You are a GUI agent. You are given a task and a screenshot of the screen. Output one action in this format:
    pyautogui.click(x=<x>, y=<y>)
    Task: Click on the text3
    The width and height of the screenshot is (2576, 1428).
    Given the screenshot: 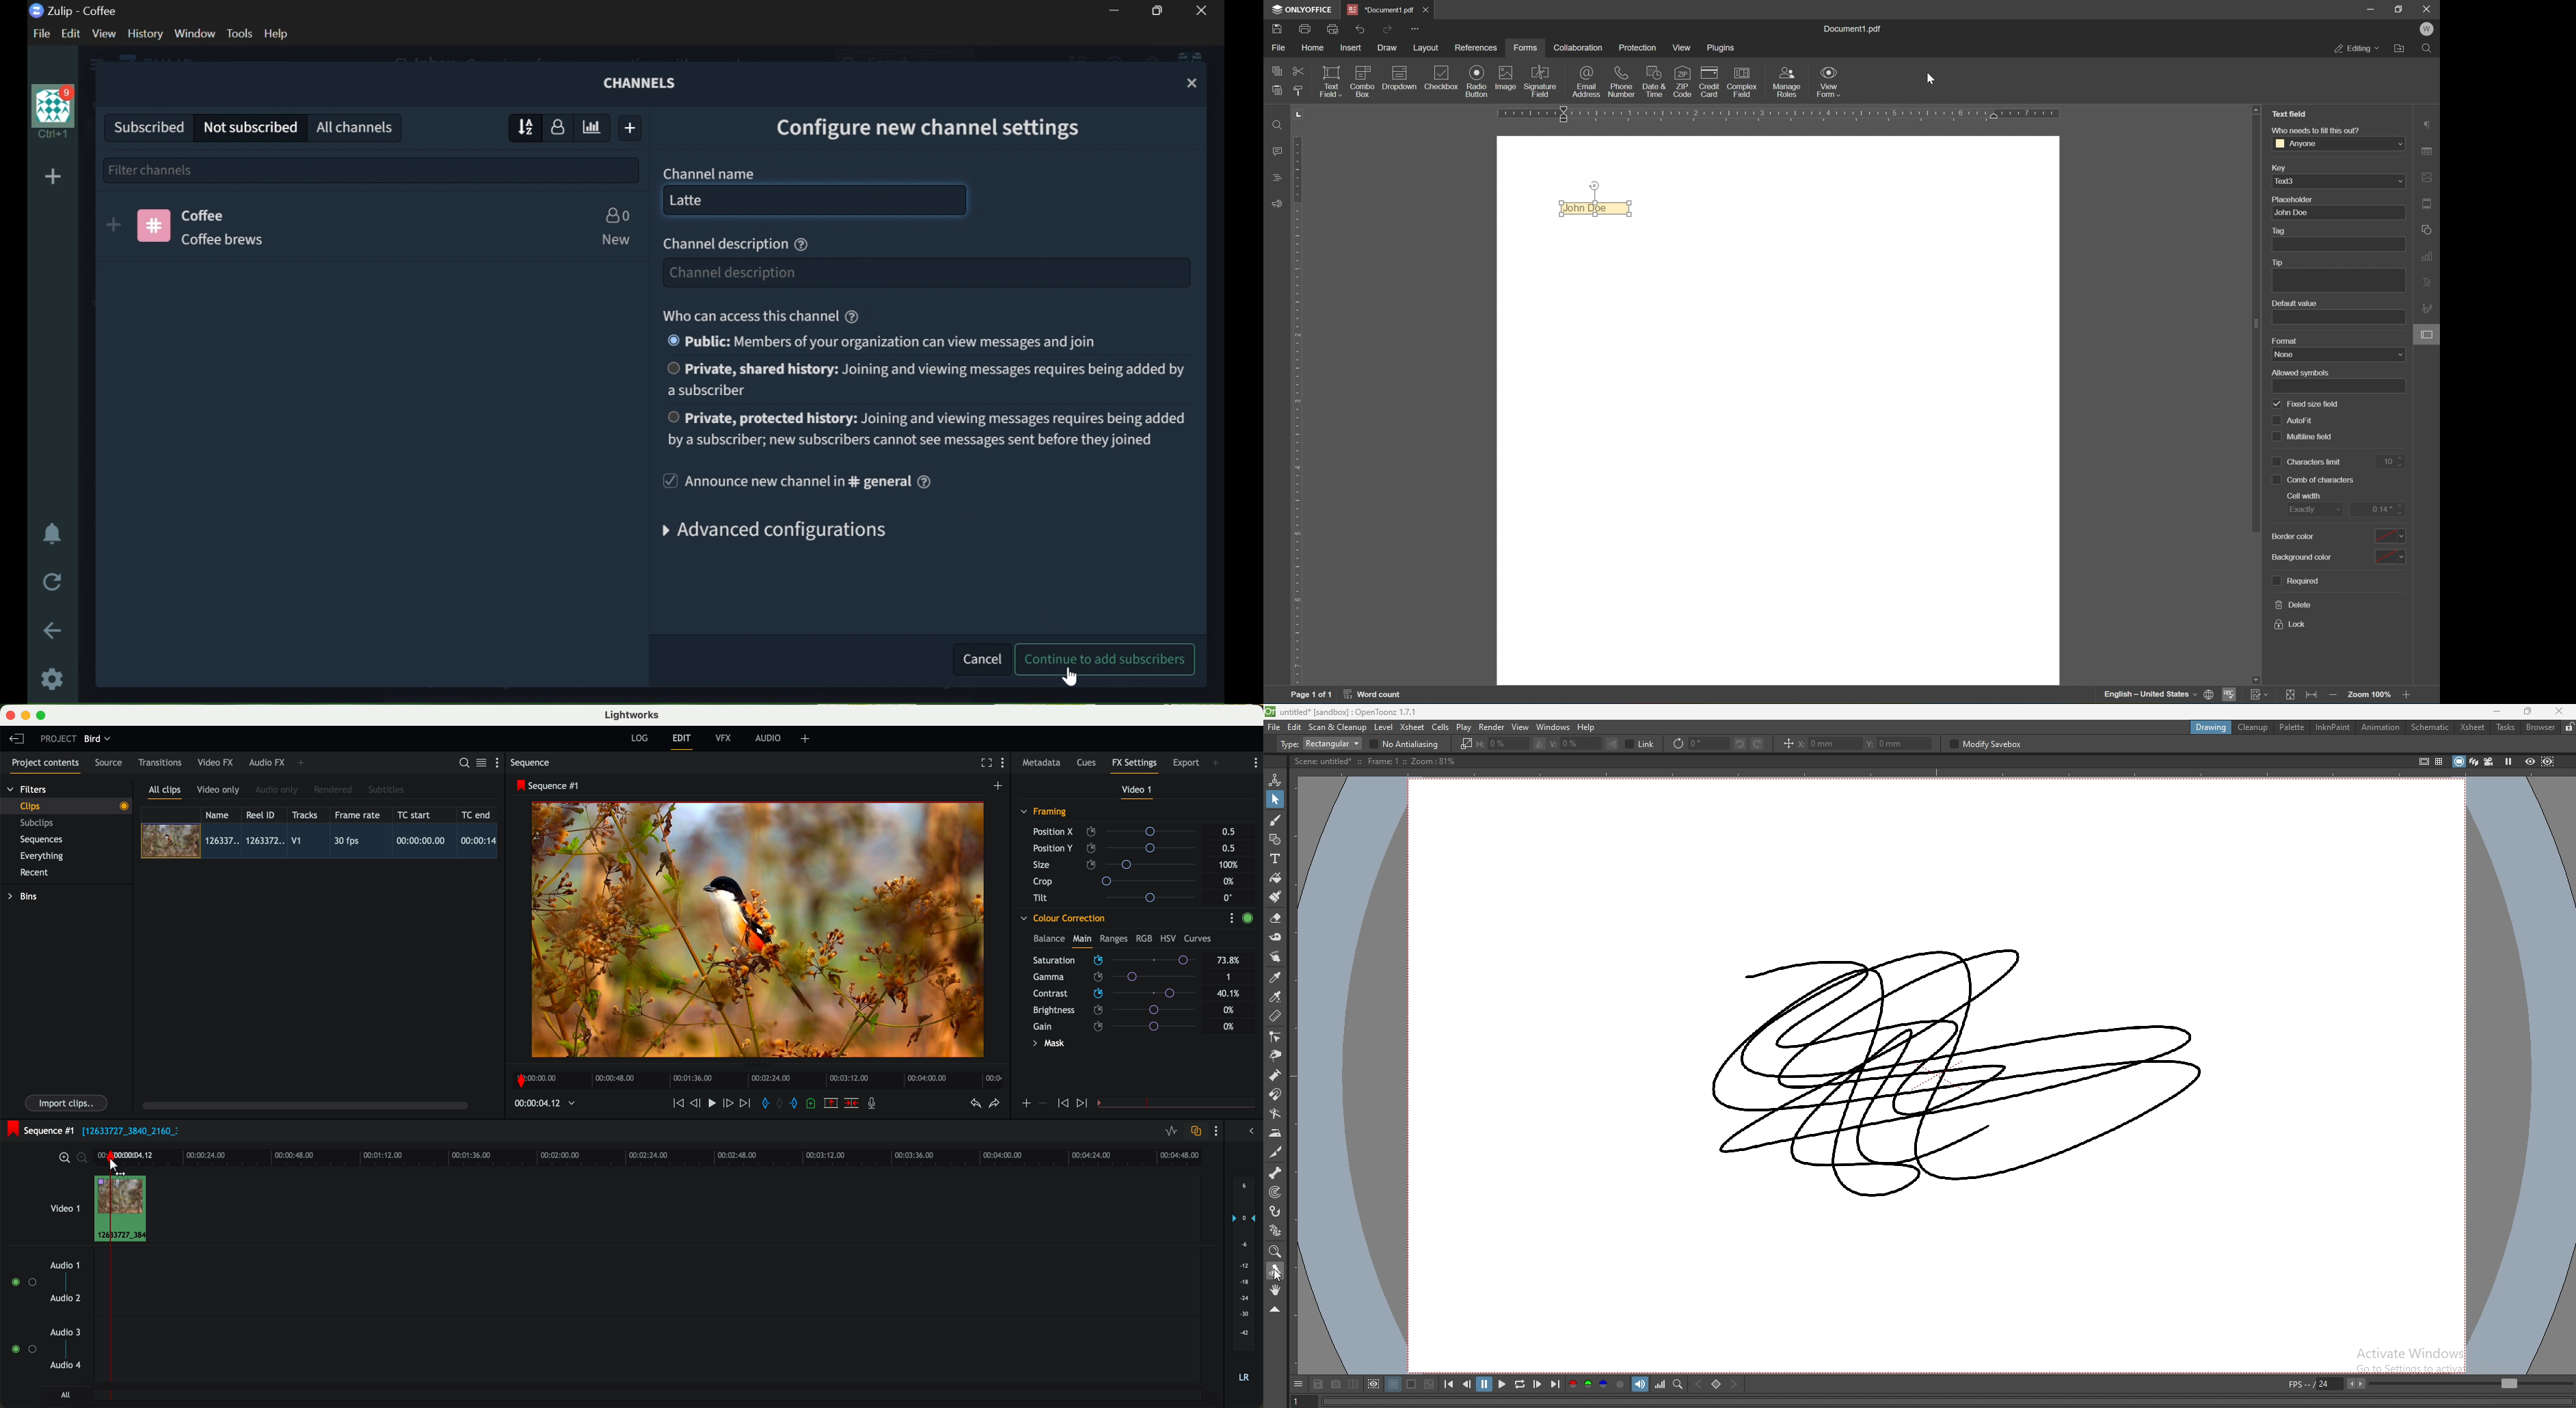 What is the action you would take?
    pyautogui.click(x=2341, y=182)
    